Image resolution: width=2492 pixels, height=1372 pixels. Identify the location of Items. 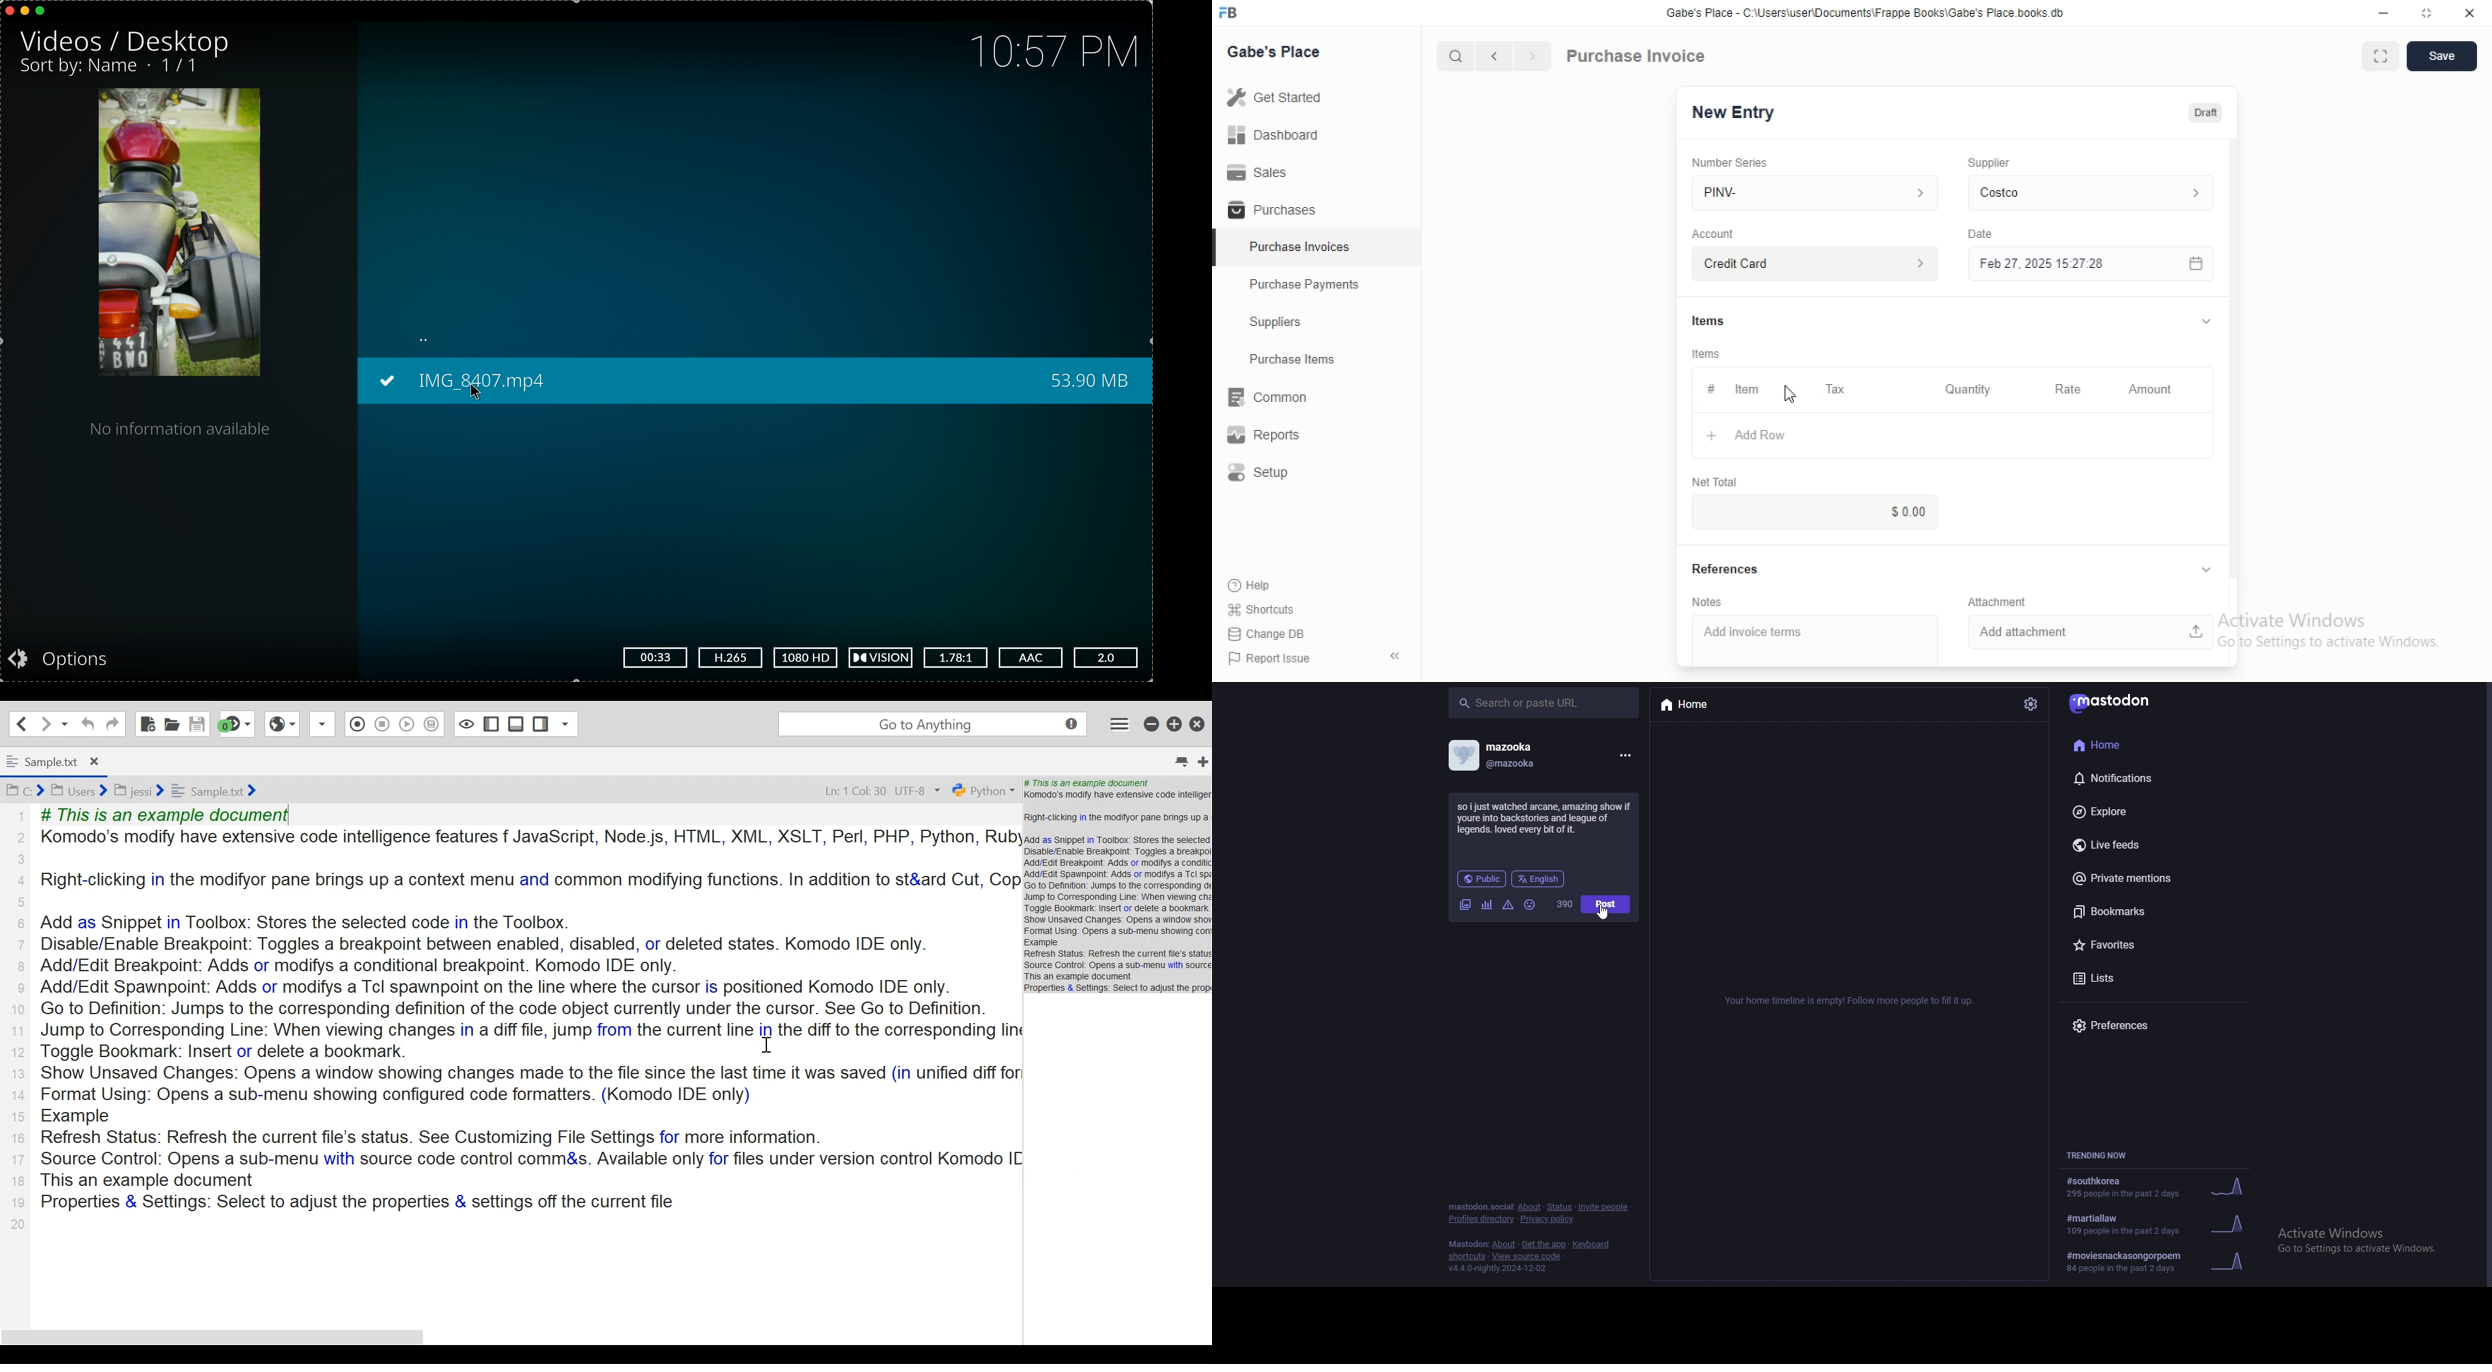
(1708, 321).